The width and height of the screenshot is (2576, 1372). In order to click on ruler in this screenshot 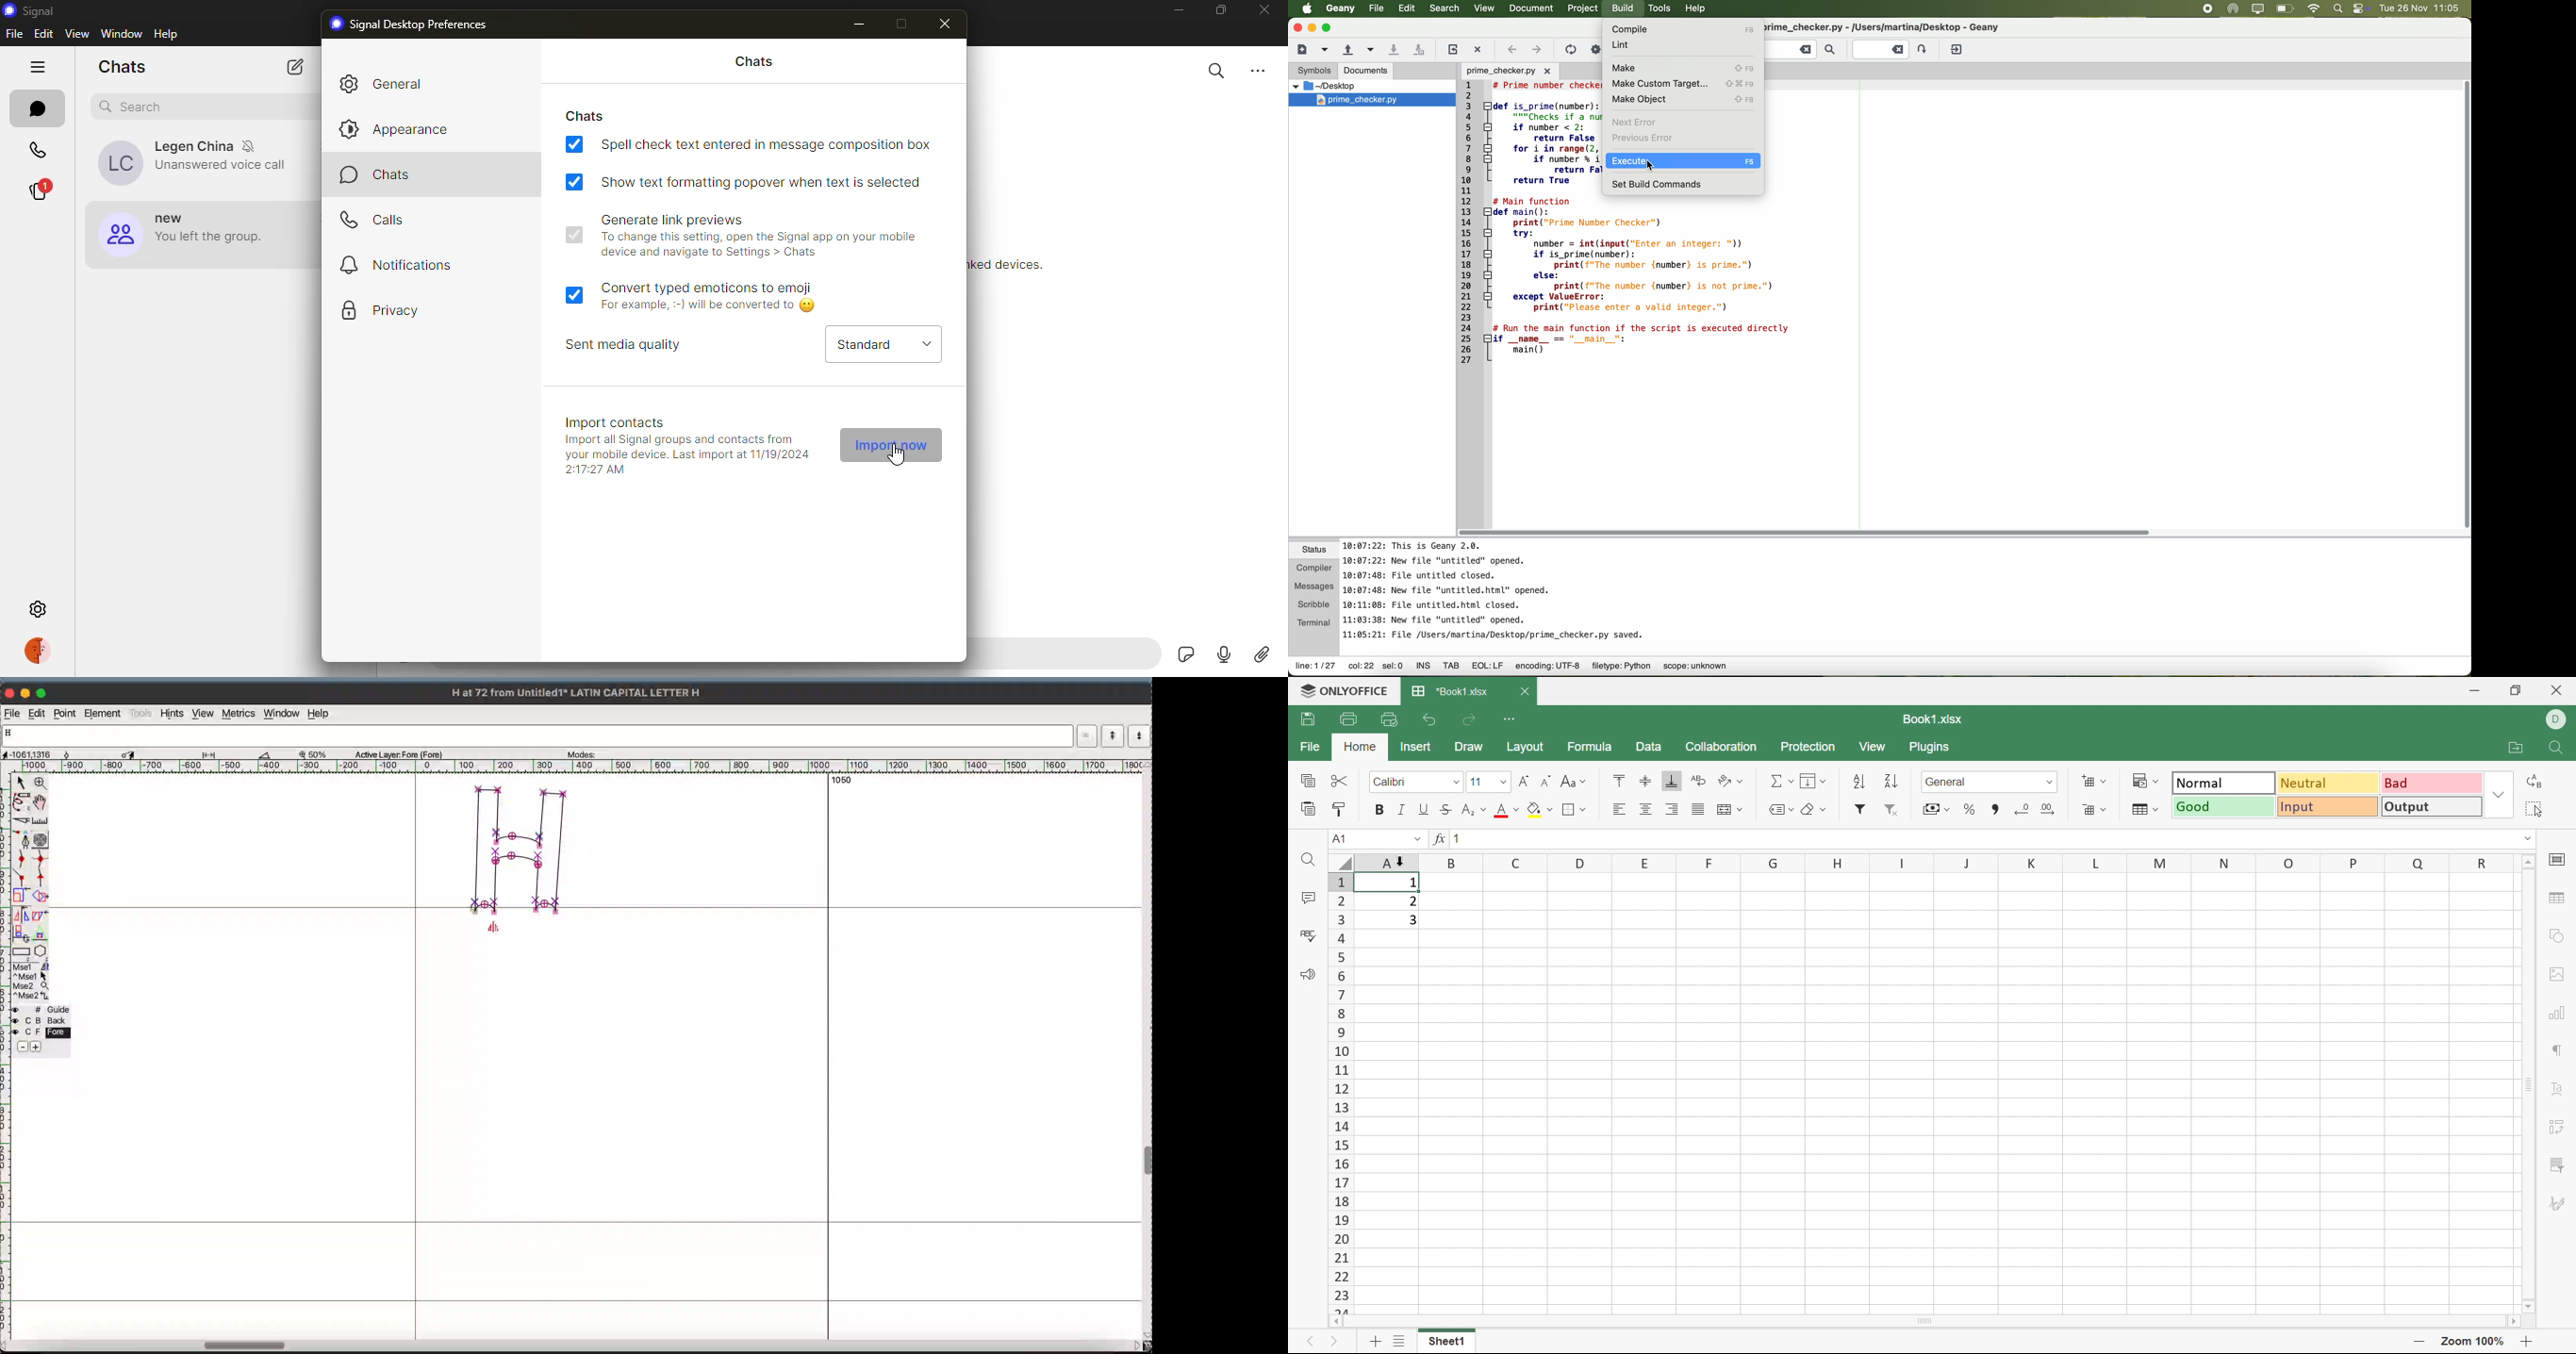, I will do `click(39, 820)`.